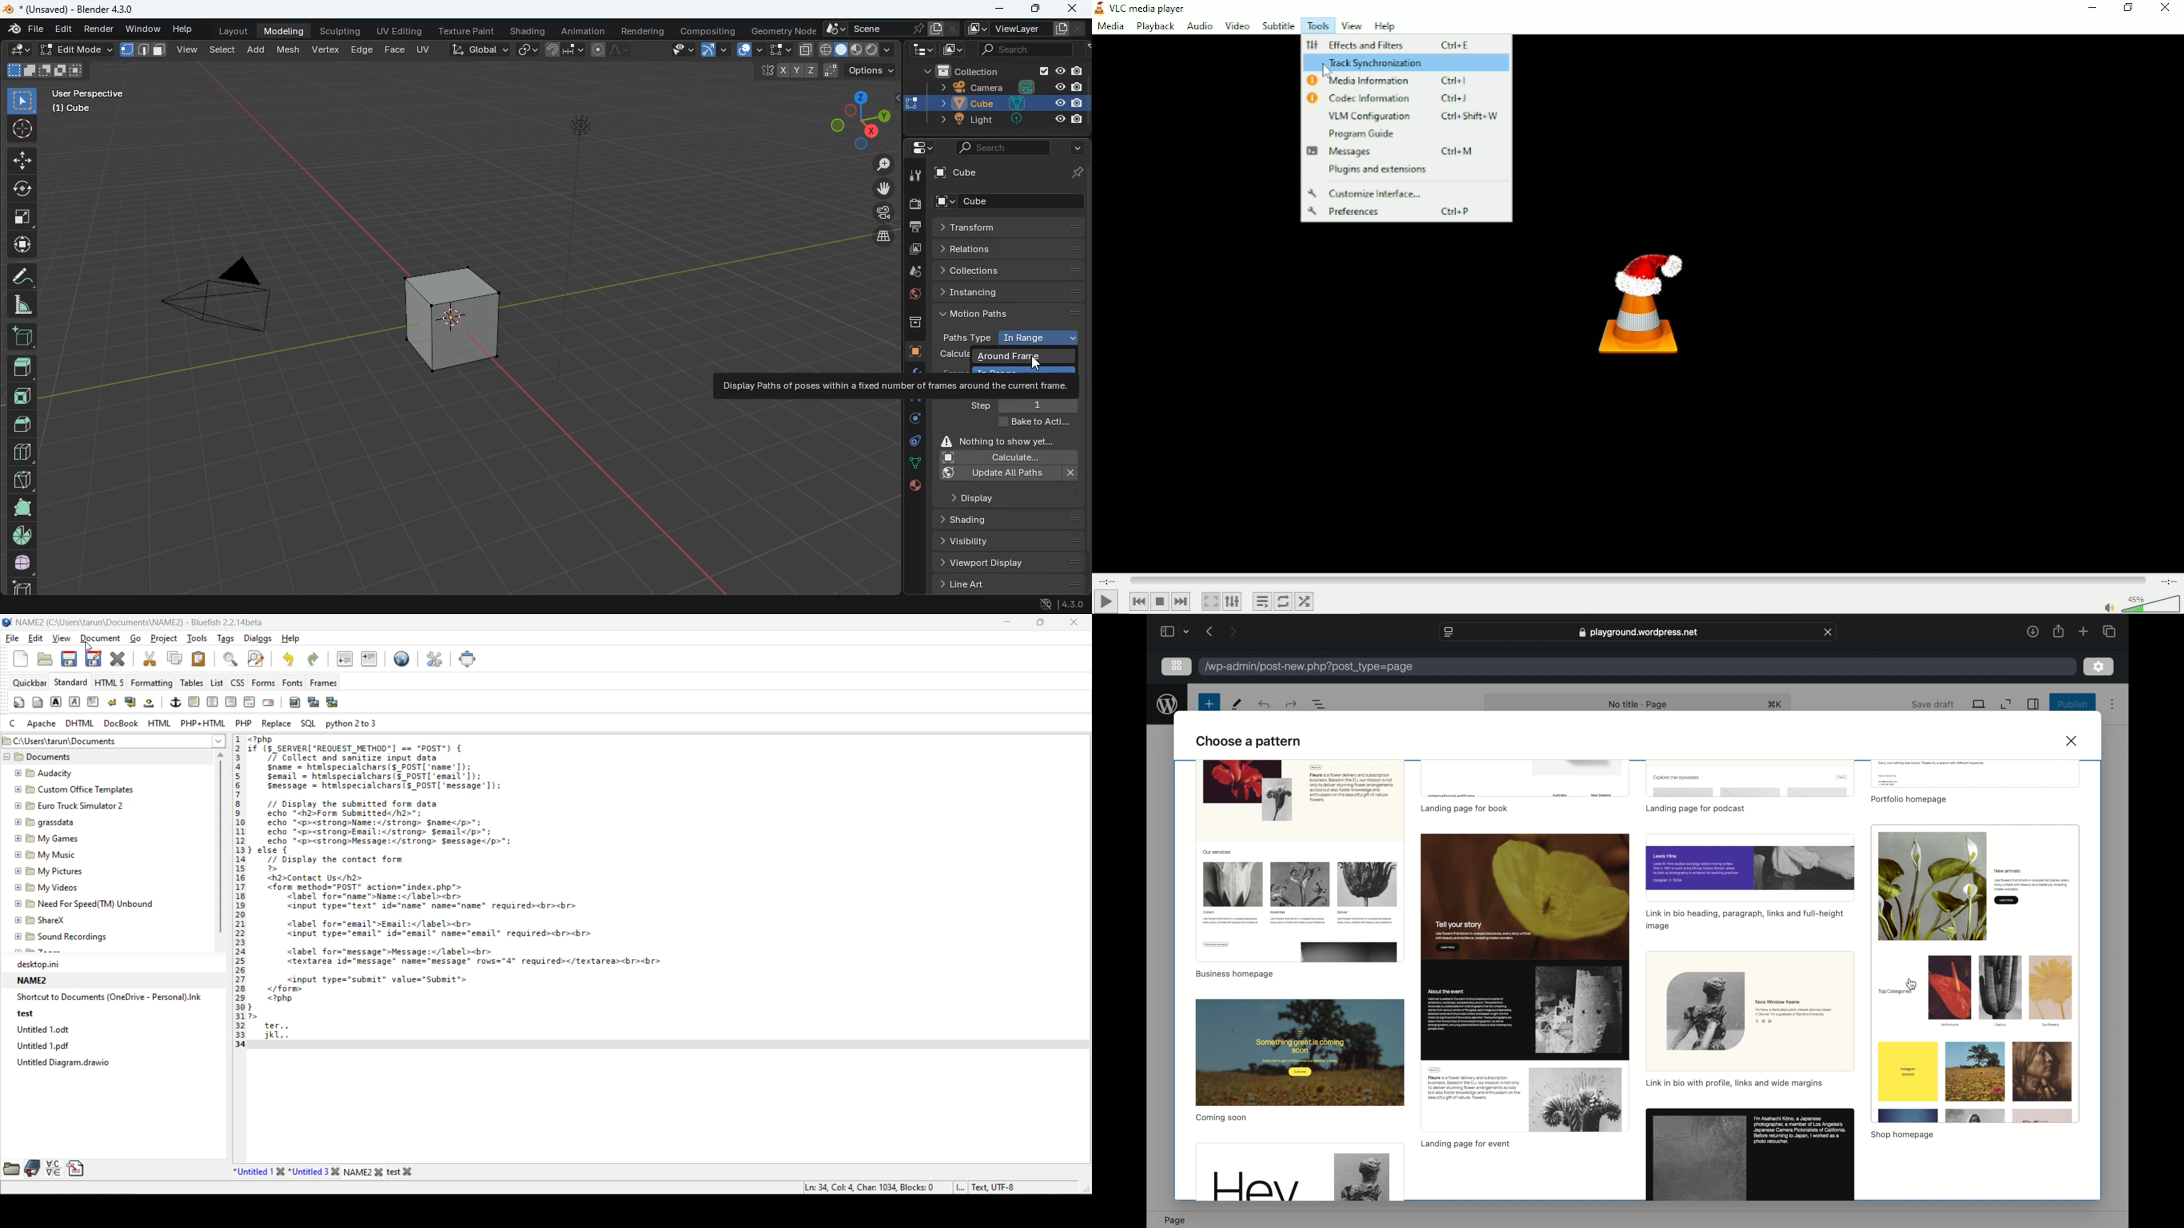  What do you see at coordinates (13, 1169) in the screenshot?
I see `file browser` at bounding box center [13, 1169].